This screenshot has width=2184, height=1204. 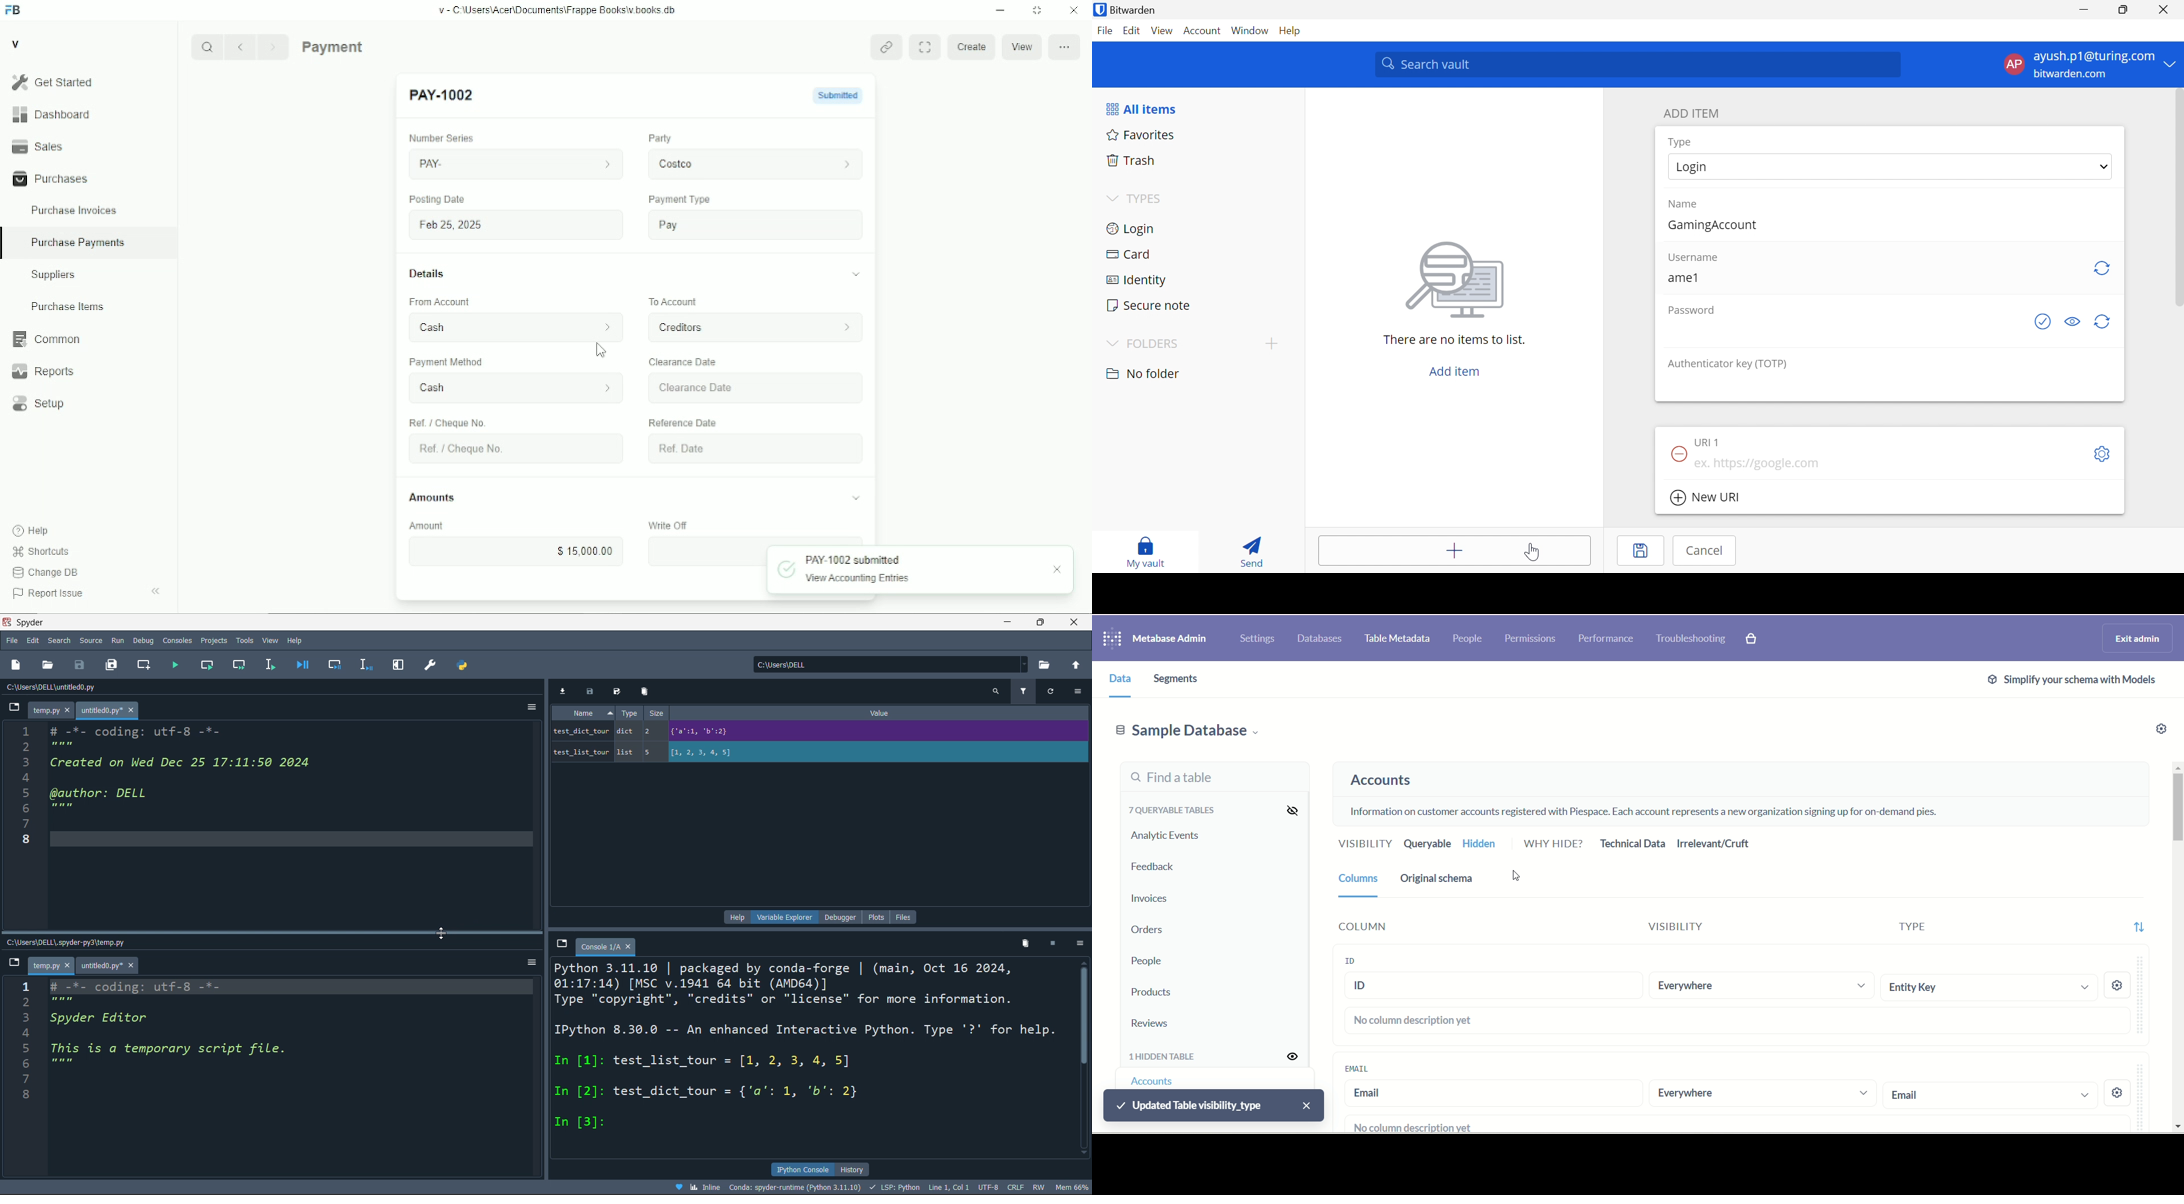 I want to click on Party, so click(x=656, y=138).